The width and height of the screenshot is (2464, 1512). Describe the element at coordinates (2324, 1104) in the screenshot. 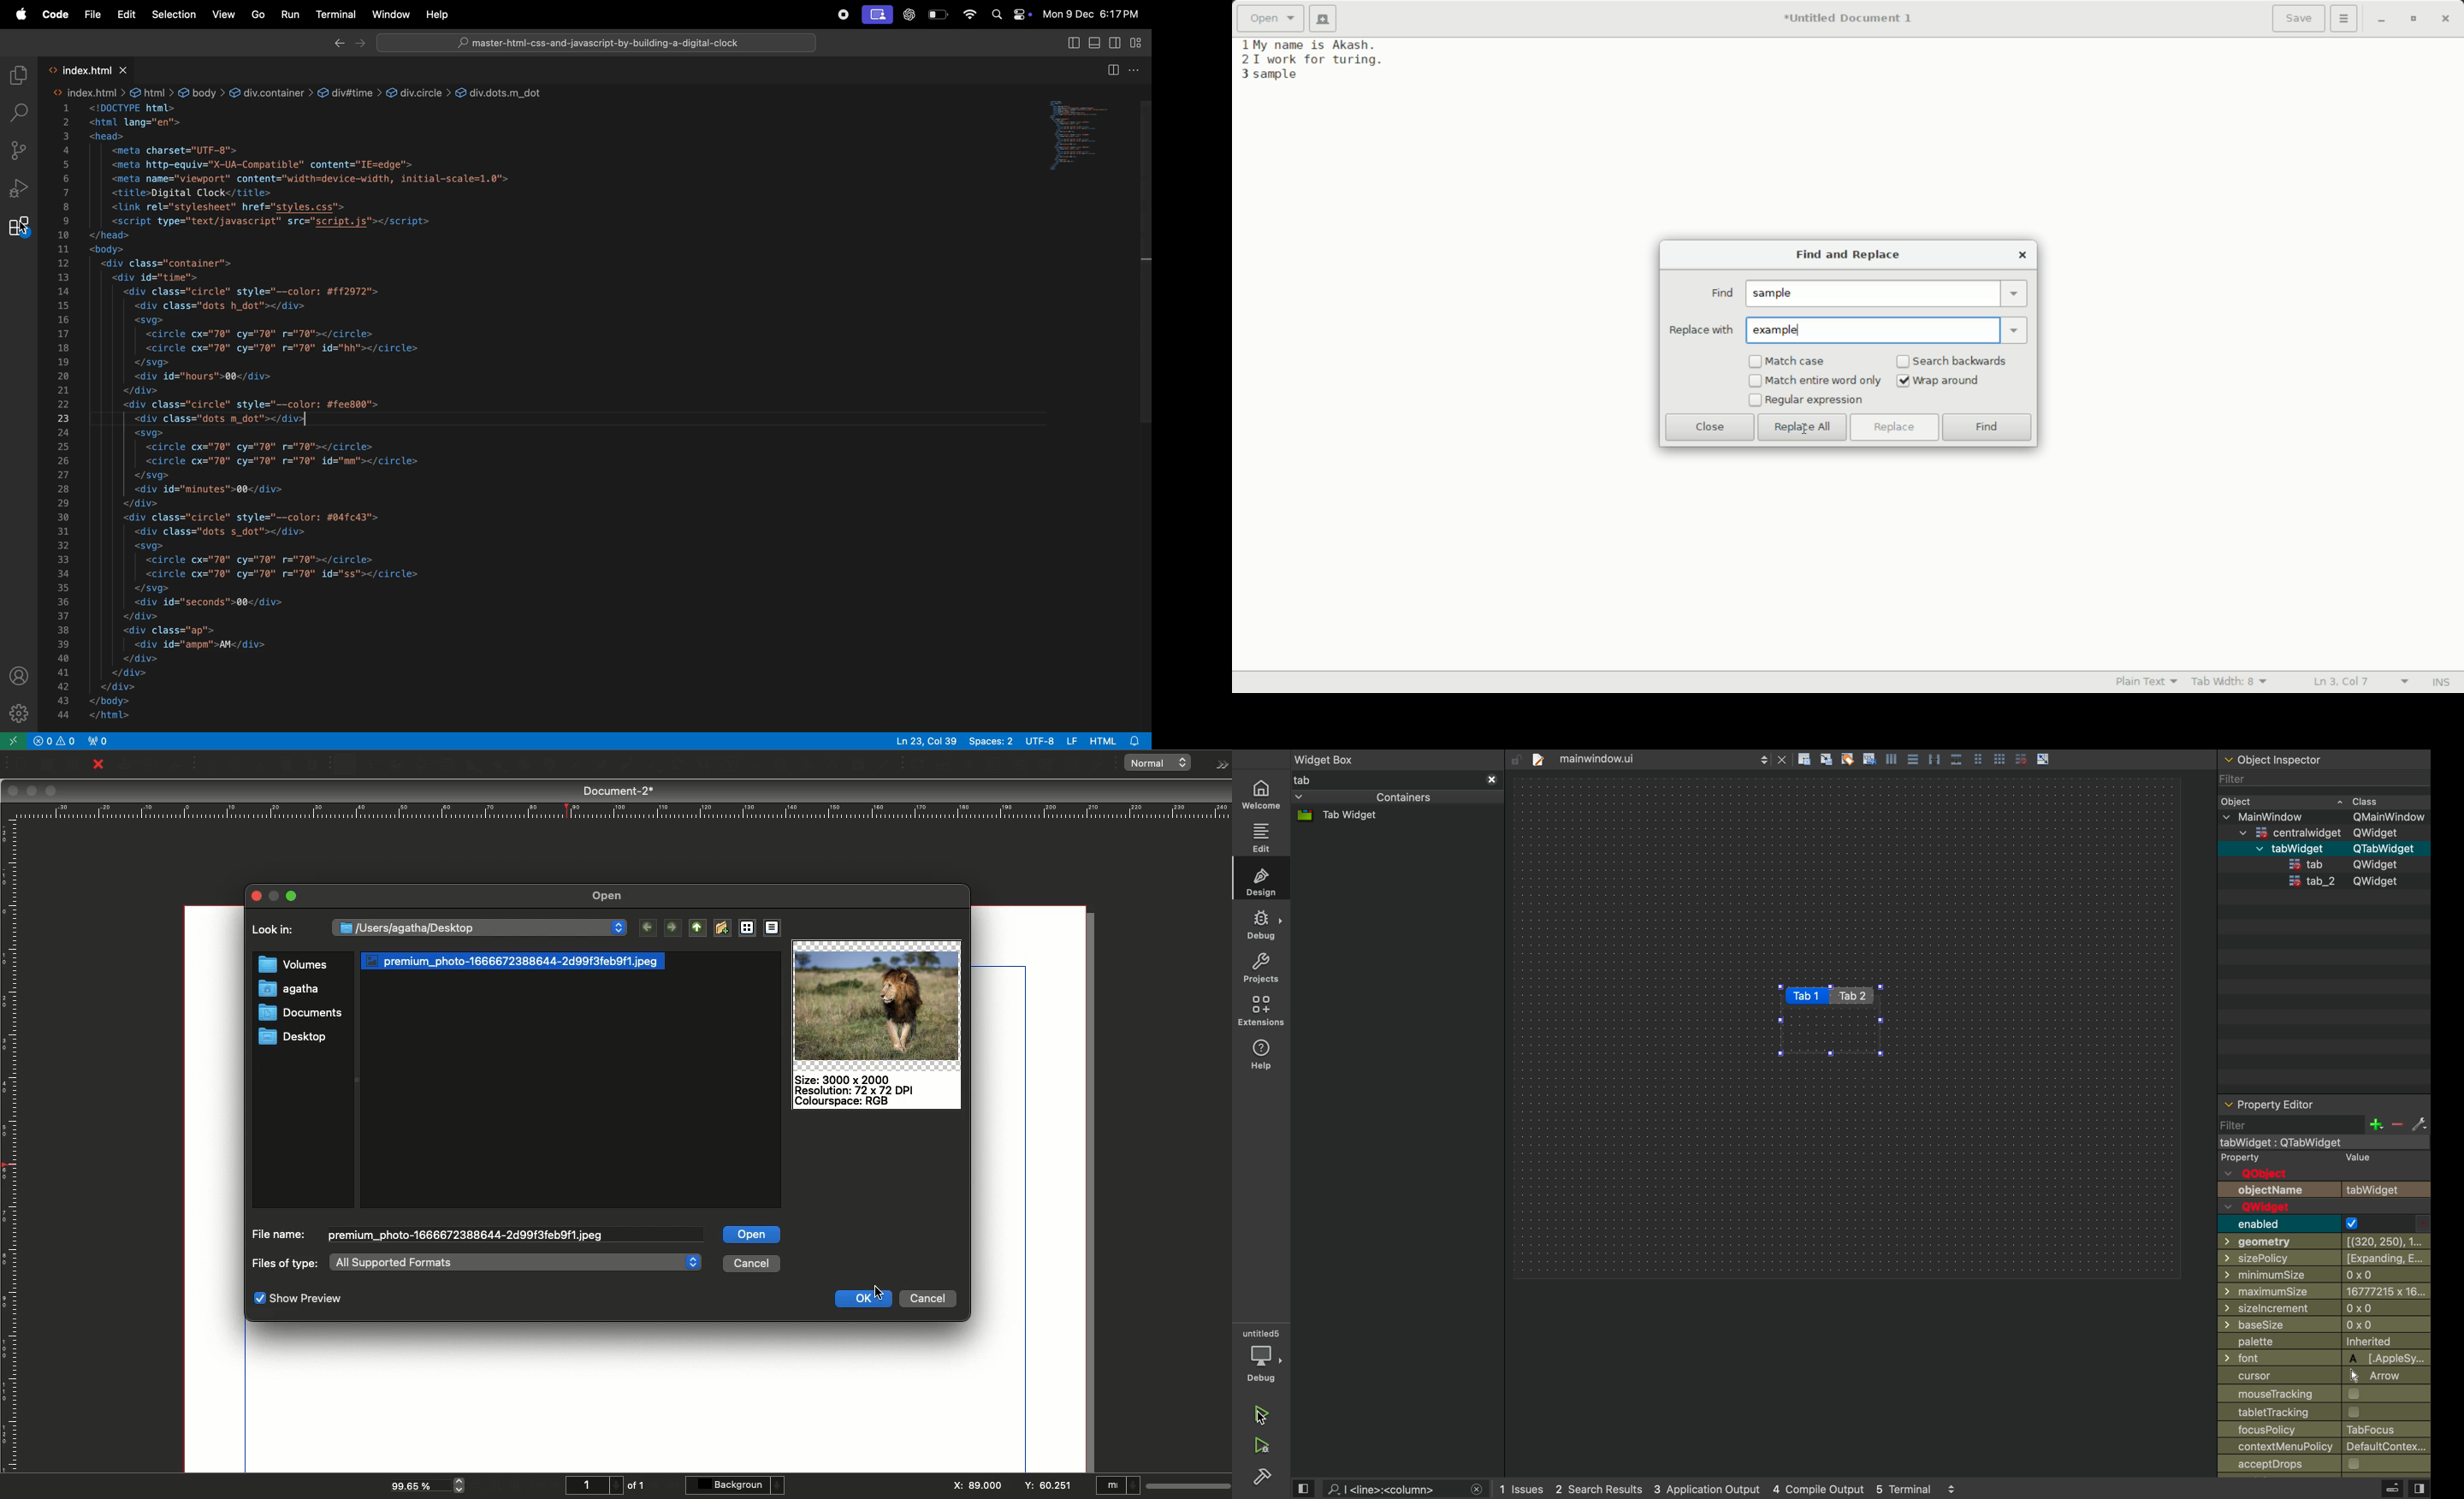

I see `property inspector` at that location.